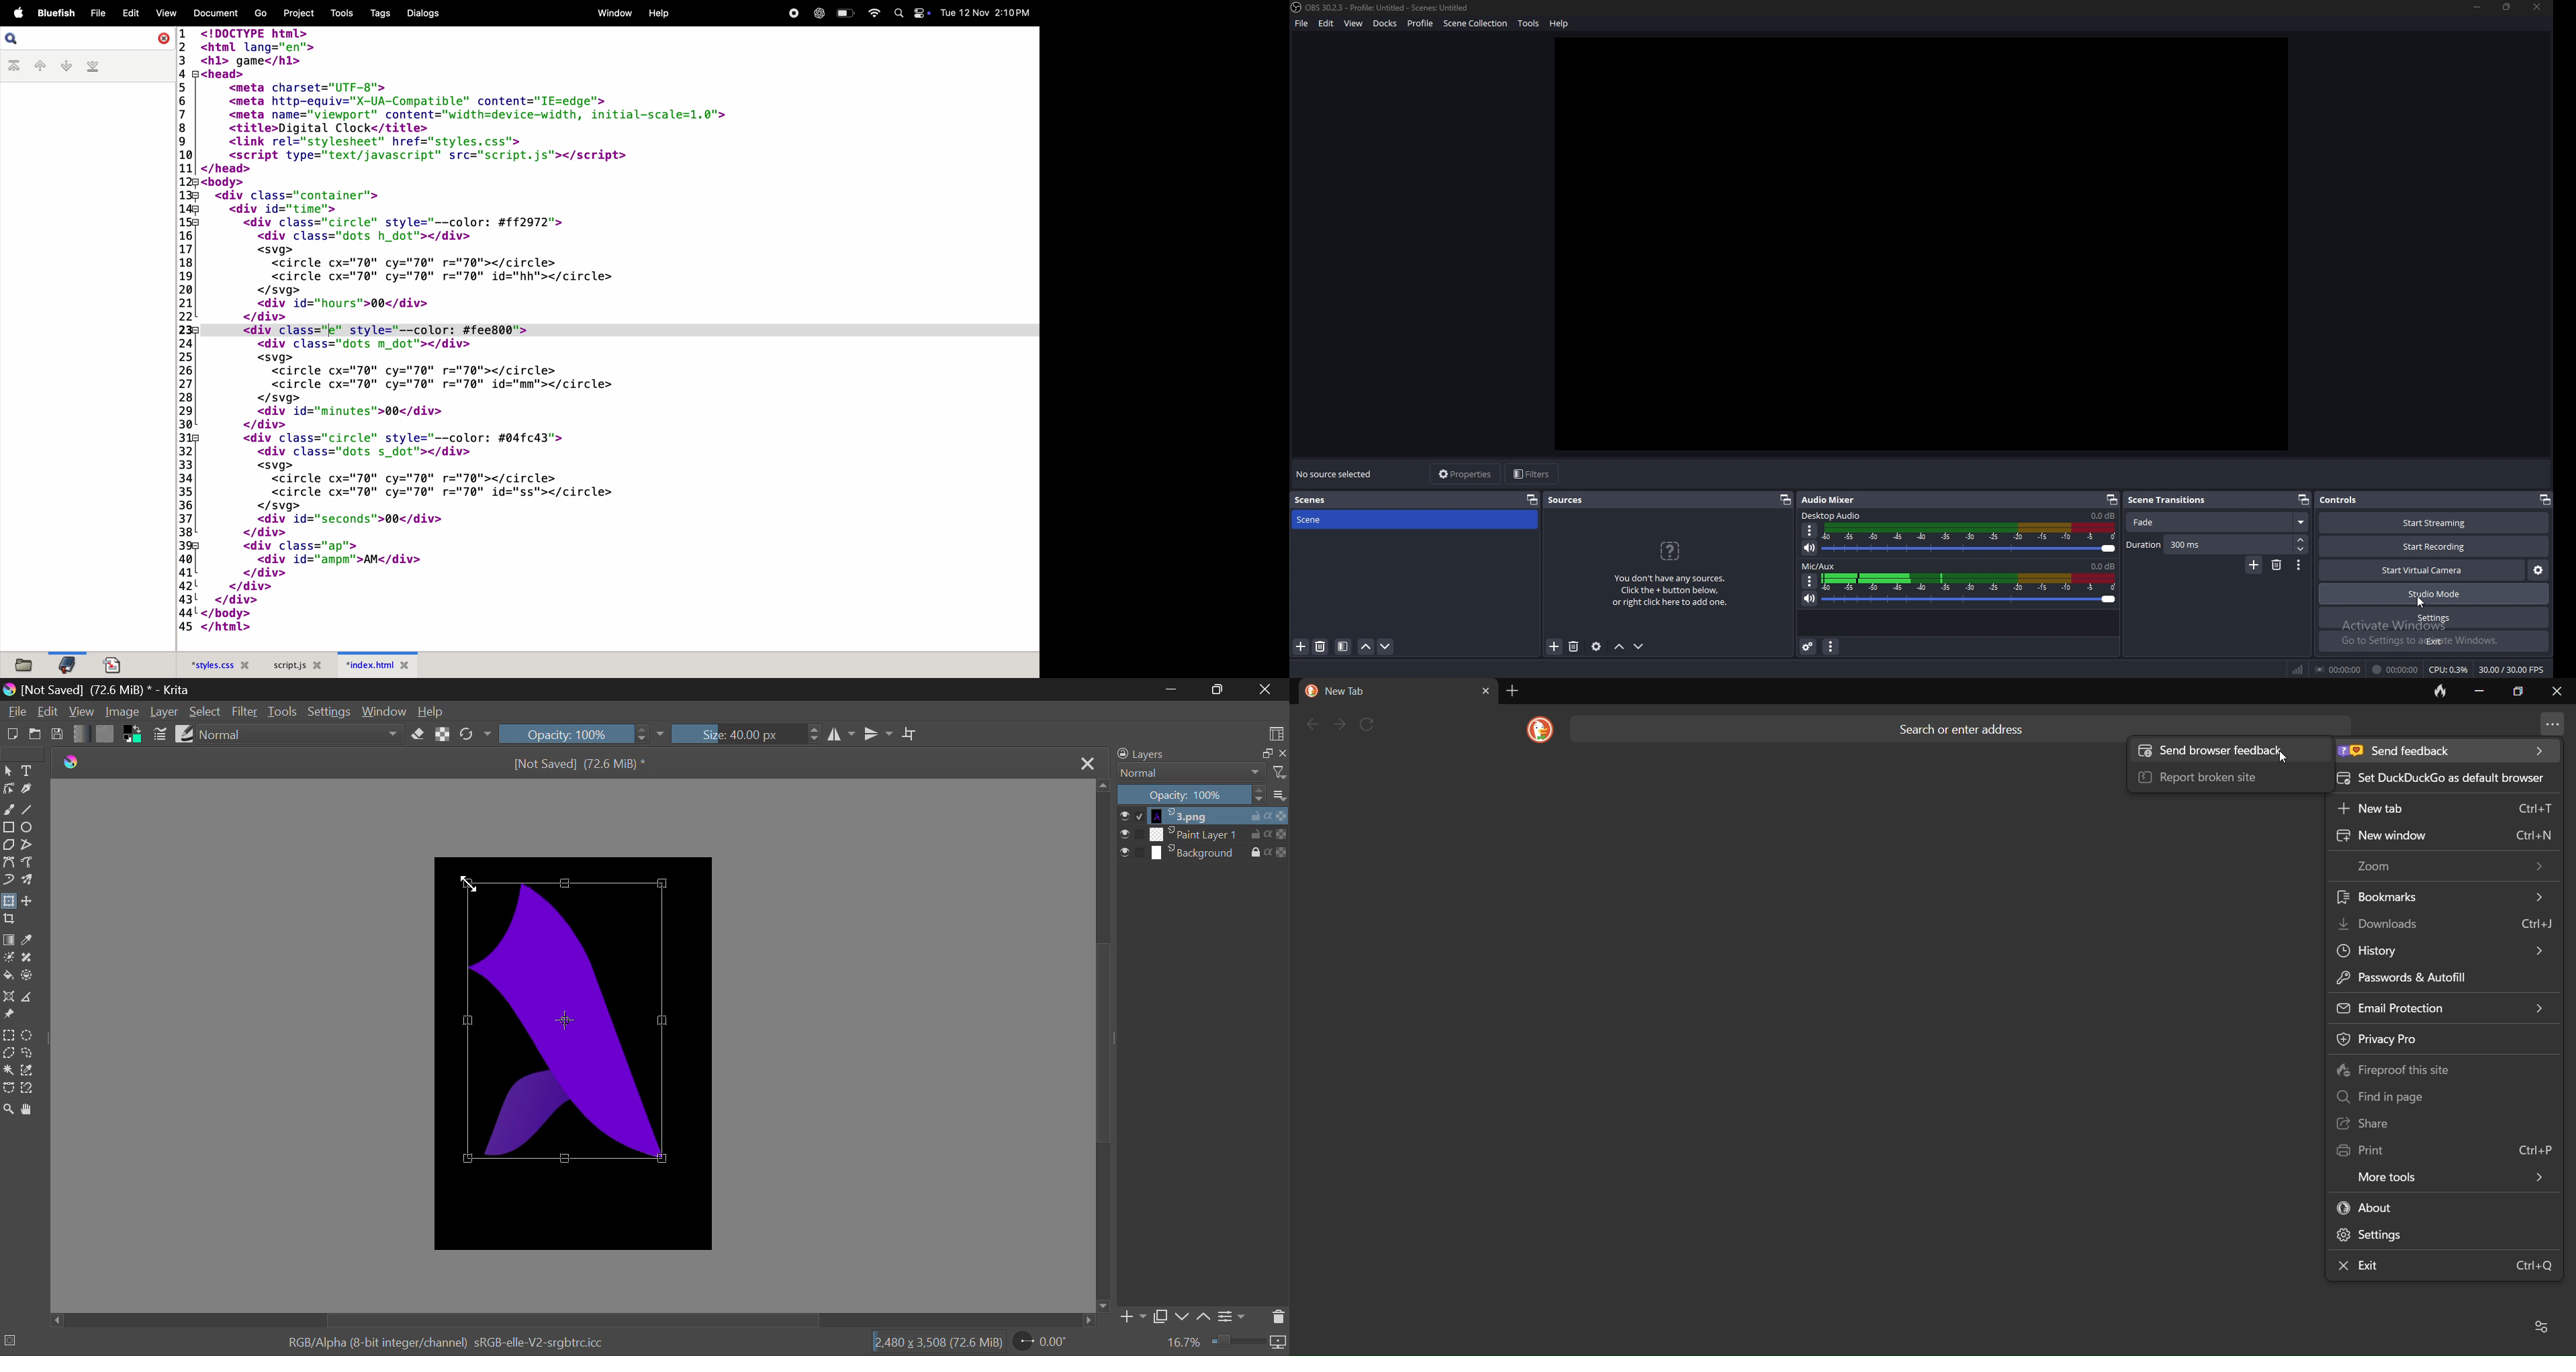 This screenshot has height=1372, width=2576. I want to click on scene collection, so click(1475, 24).